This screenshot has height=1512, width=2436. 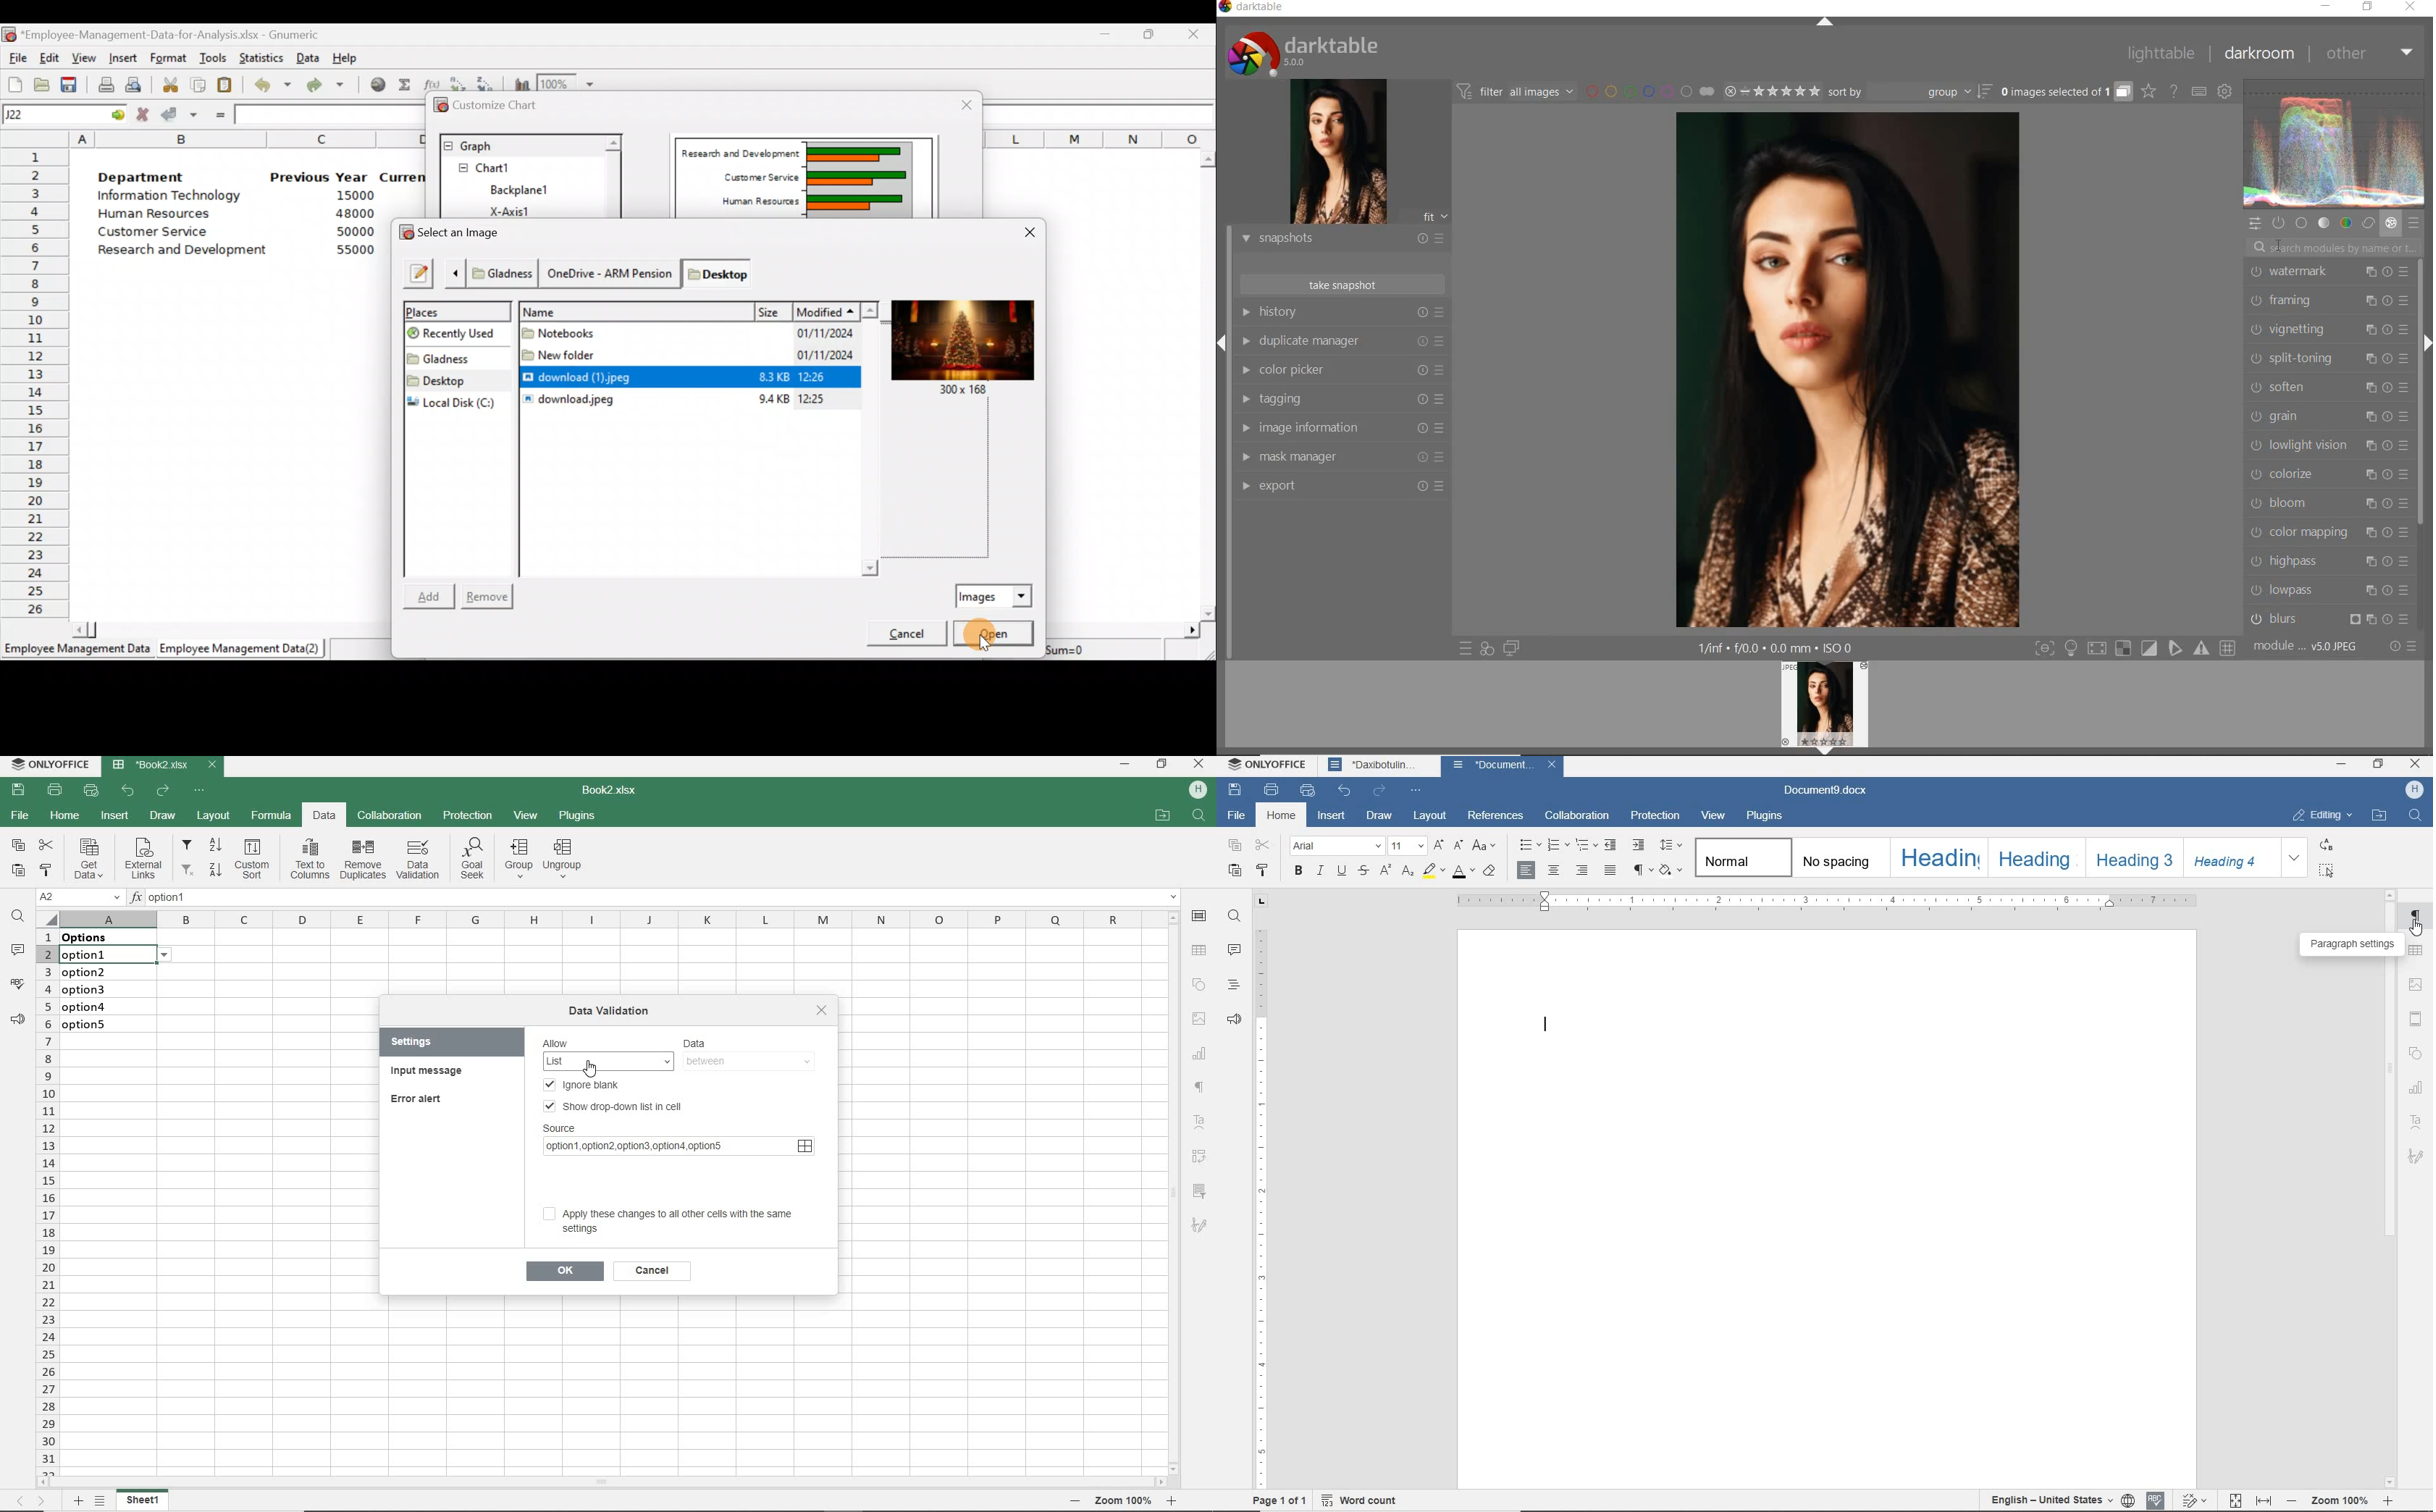 I want to click on take snapshot, so click(x=1341, y=285).